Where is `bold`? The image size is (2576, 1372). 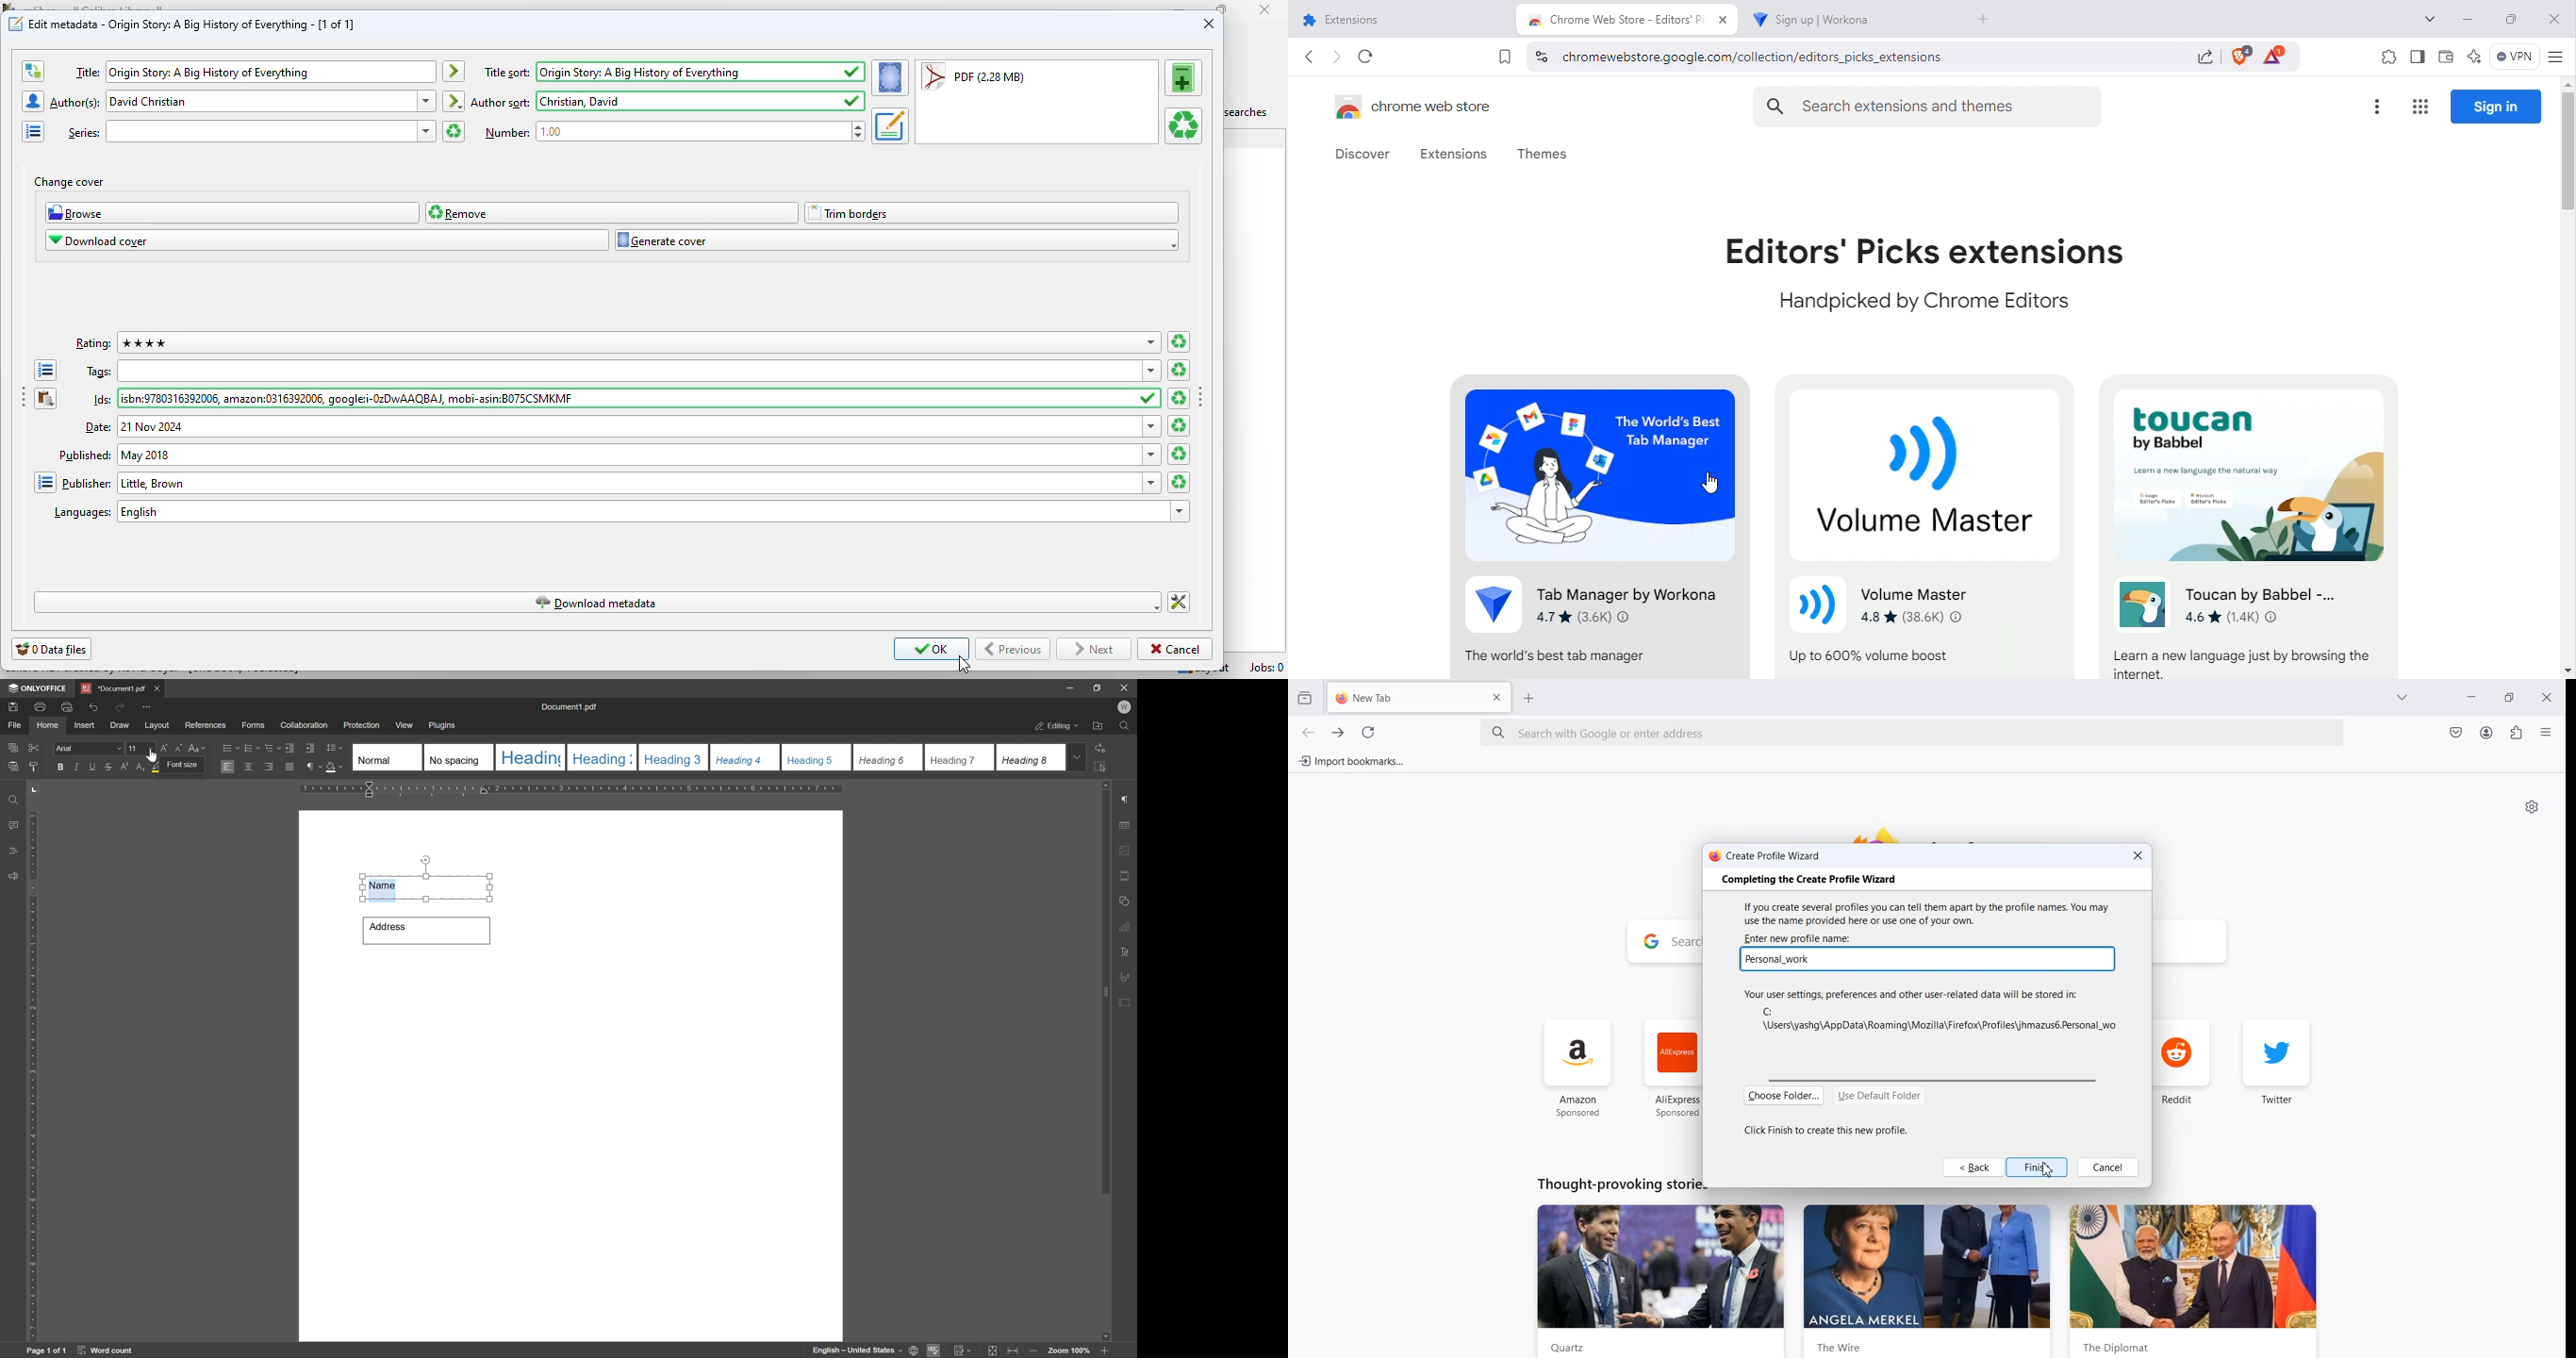
bold is located at coordinates (58, 767).